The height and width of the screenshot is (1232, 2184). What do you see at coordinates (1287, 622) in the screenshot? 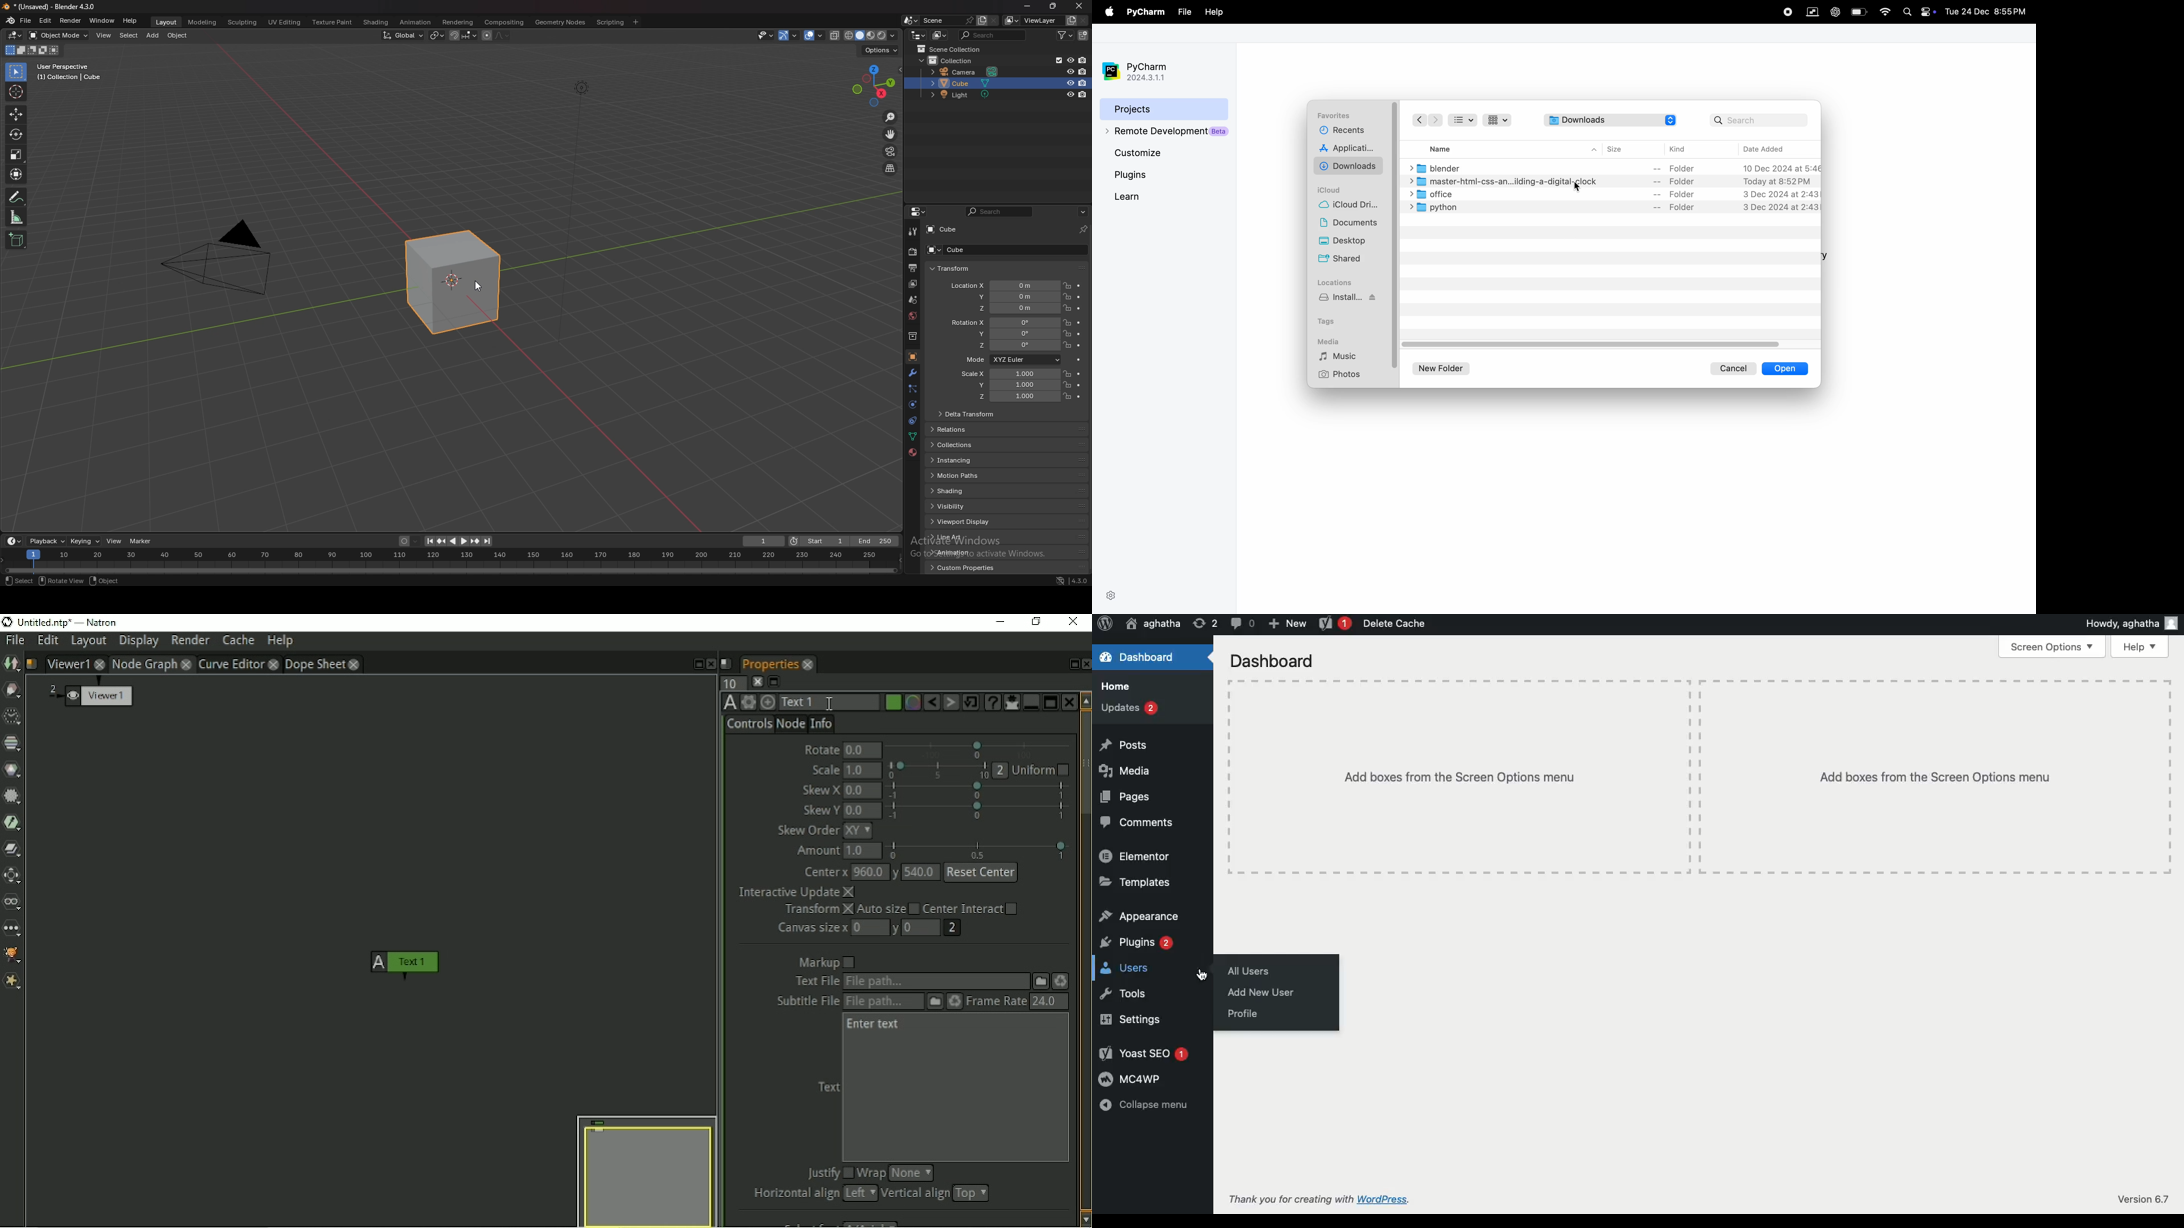
I see `New` at bounding box center [1287, 622].